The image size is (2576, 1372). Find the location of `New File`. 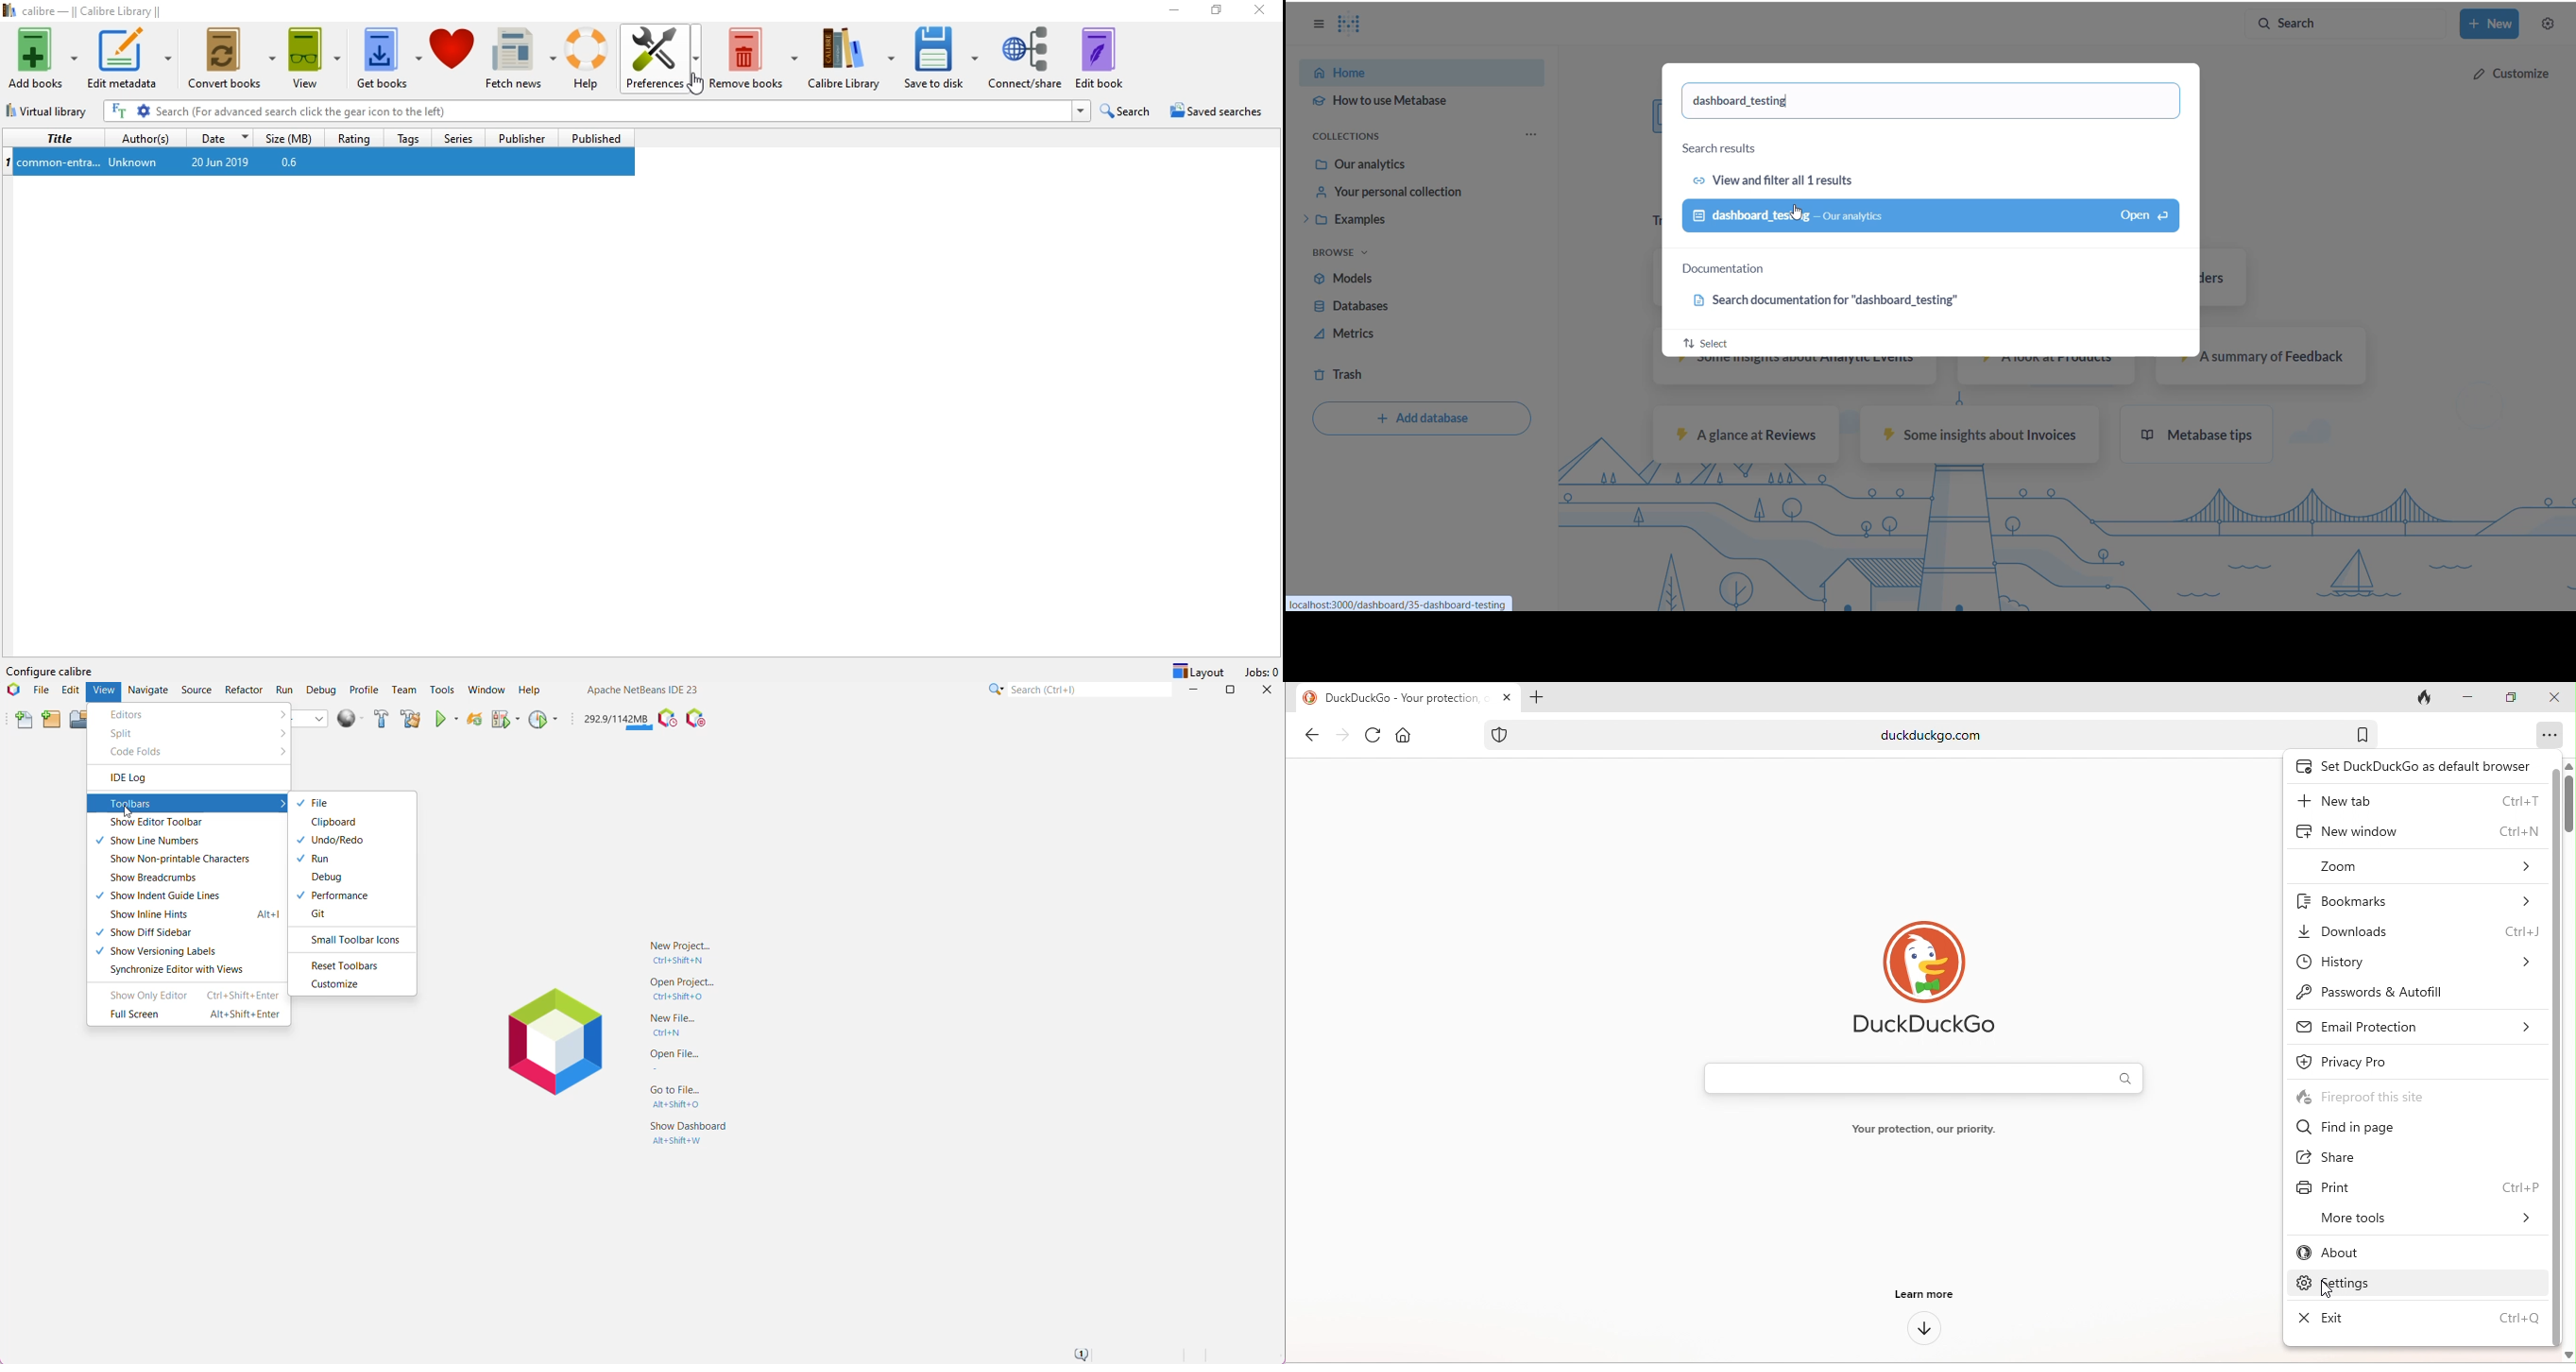

New File is located at coordinates (24, 720).